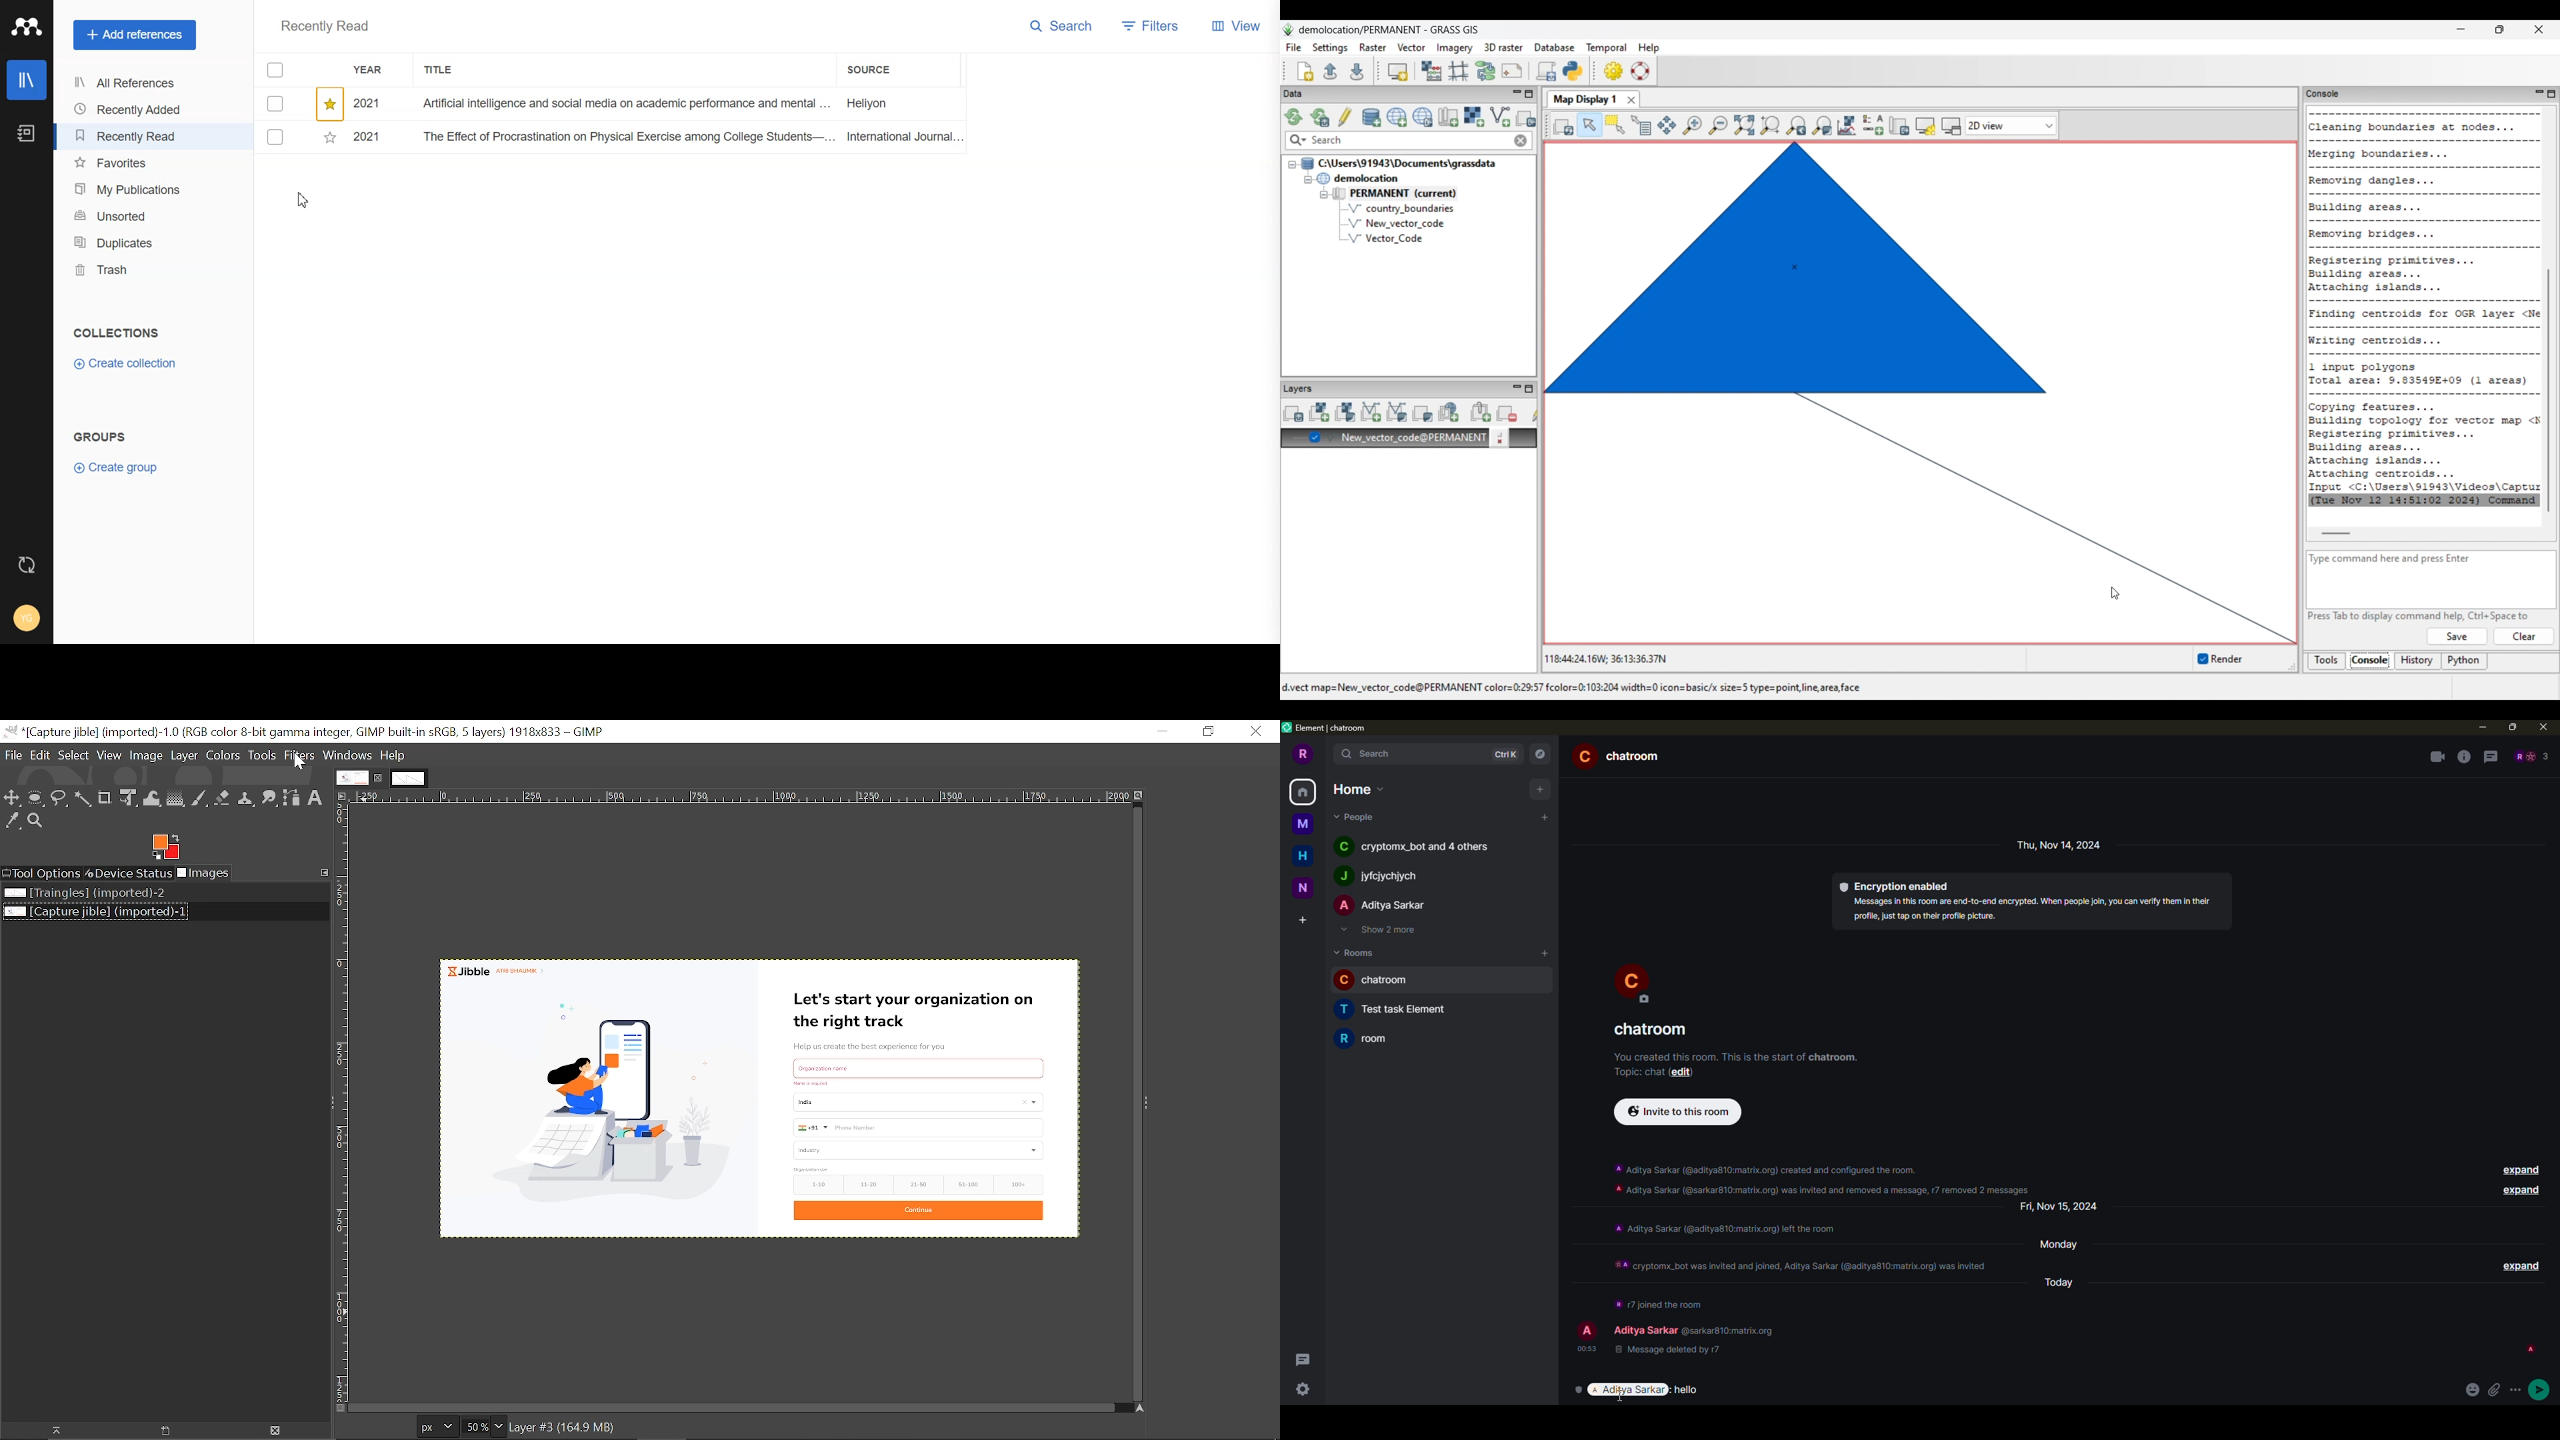 The height and width of the screenshot is (1456, 2576). Describe the element at coordinates (2543, 727) in the screenshot. I see `close` at that location.